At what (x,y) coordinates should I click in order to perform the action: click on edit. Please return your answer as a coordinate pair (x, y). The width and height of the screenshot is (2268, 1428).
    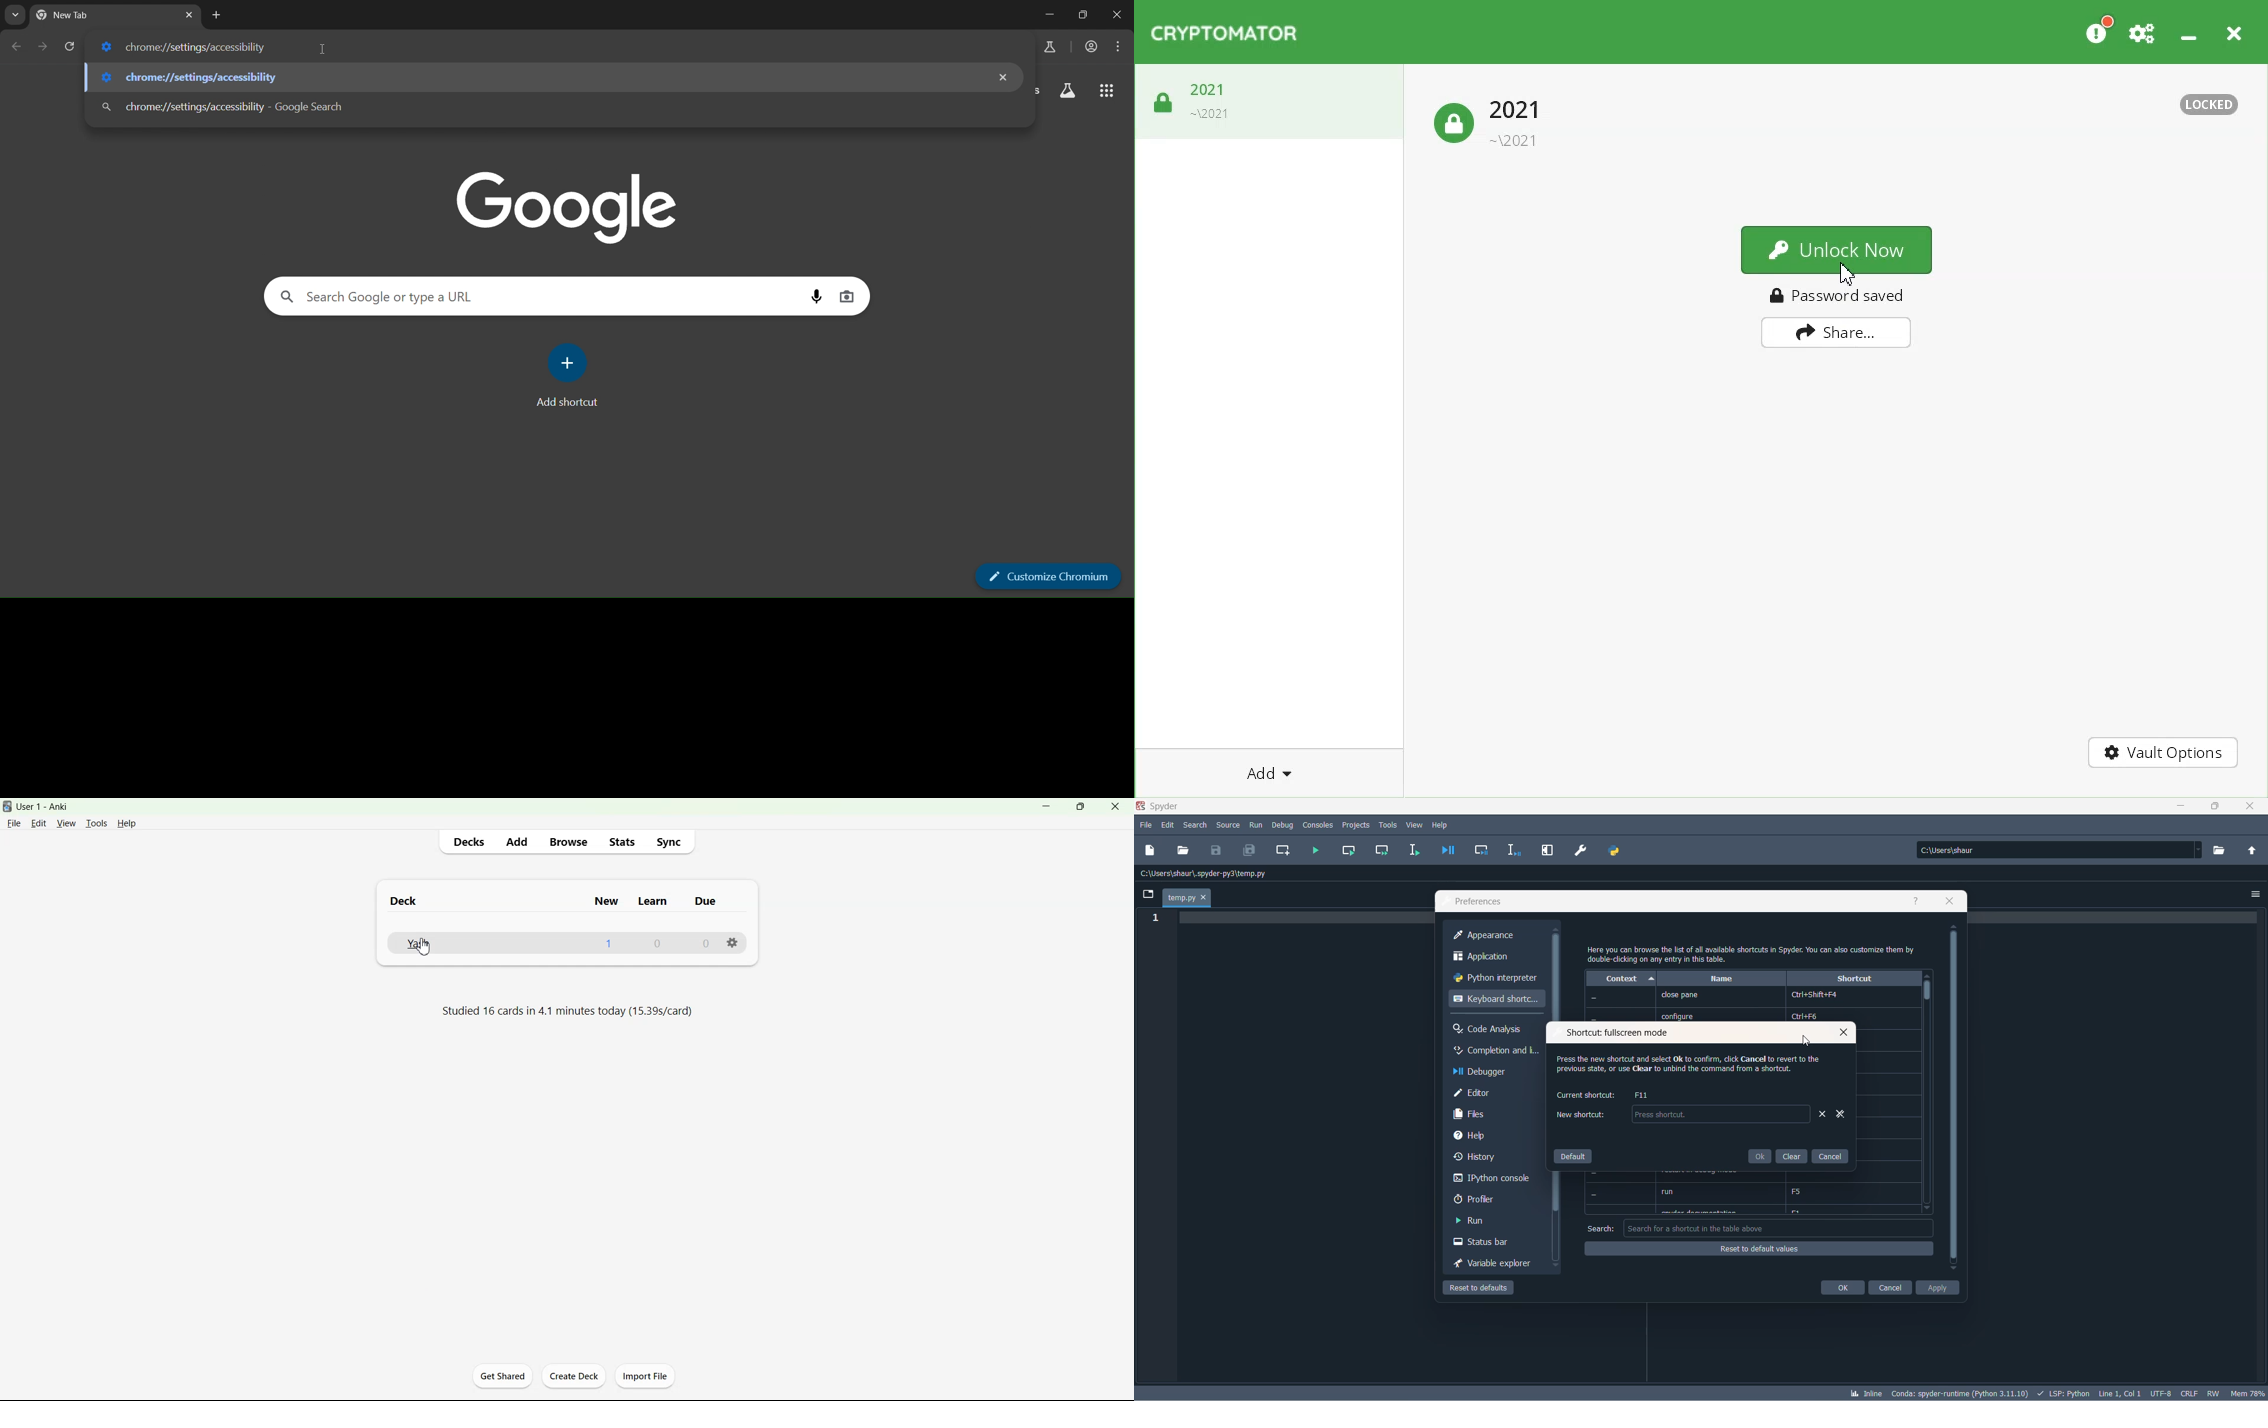
    Looking at the image, I should click on (1168, 825).